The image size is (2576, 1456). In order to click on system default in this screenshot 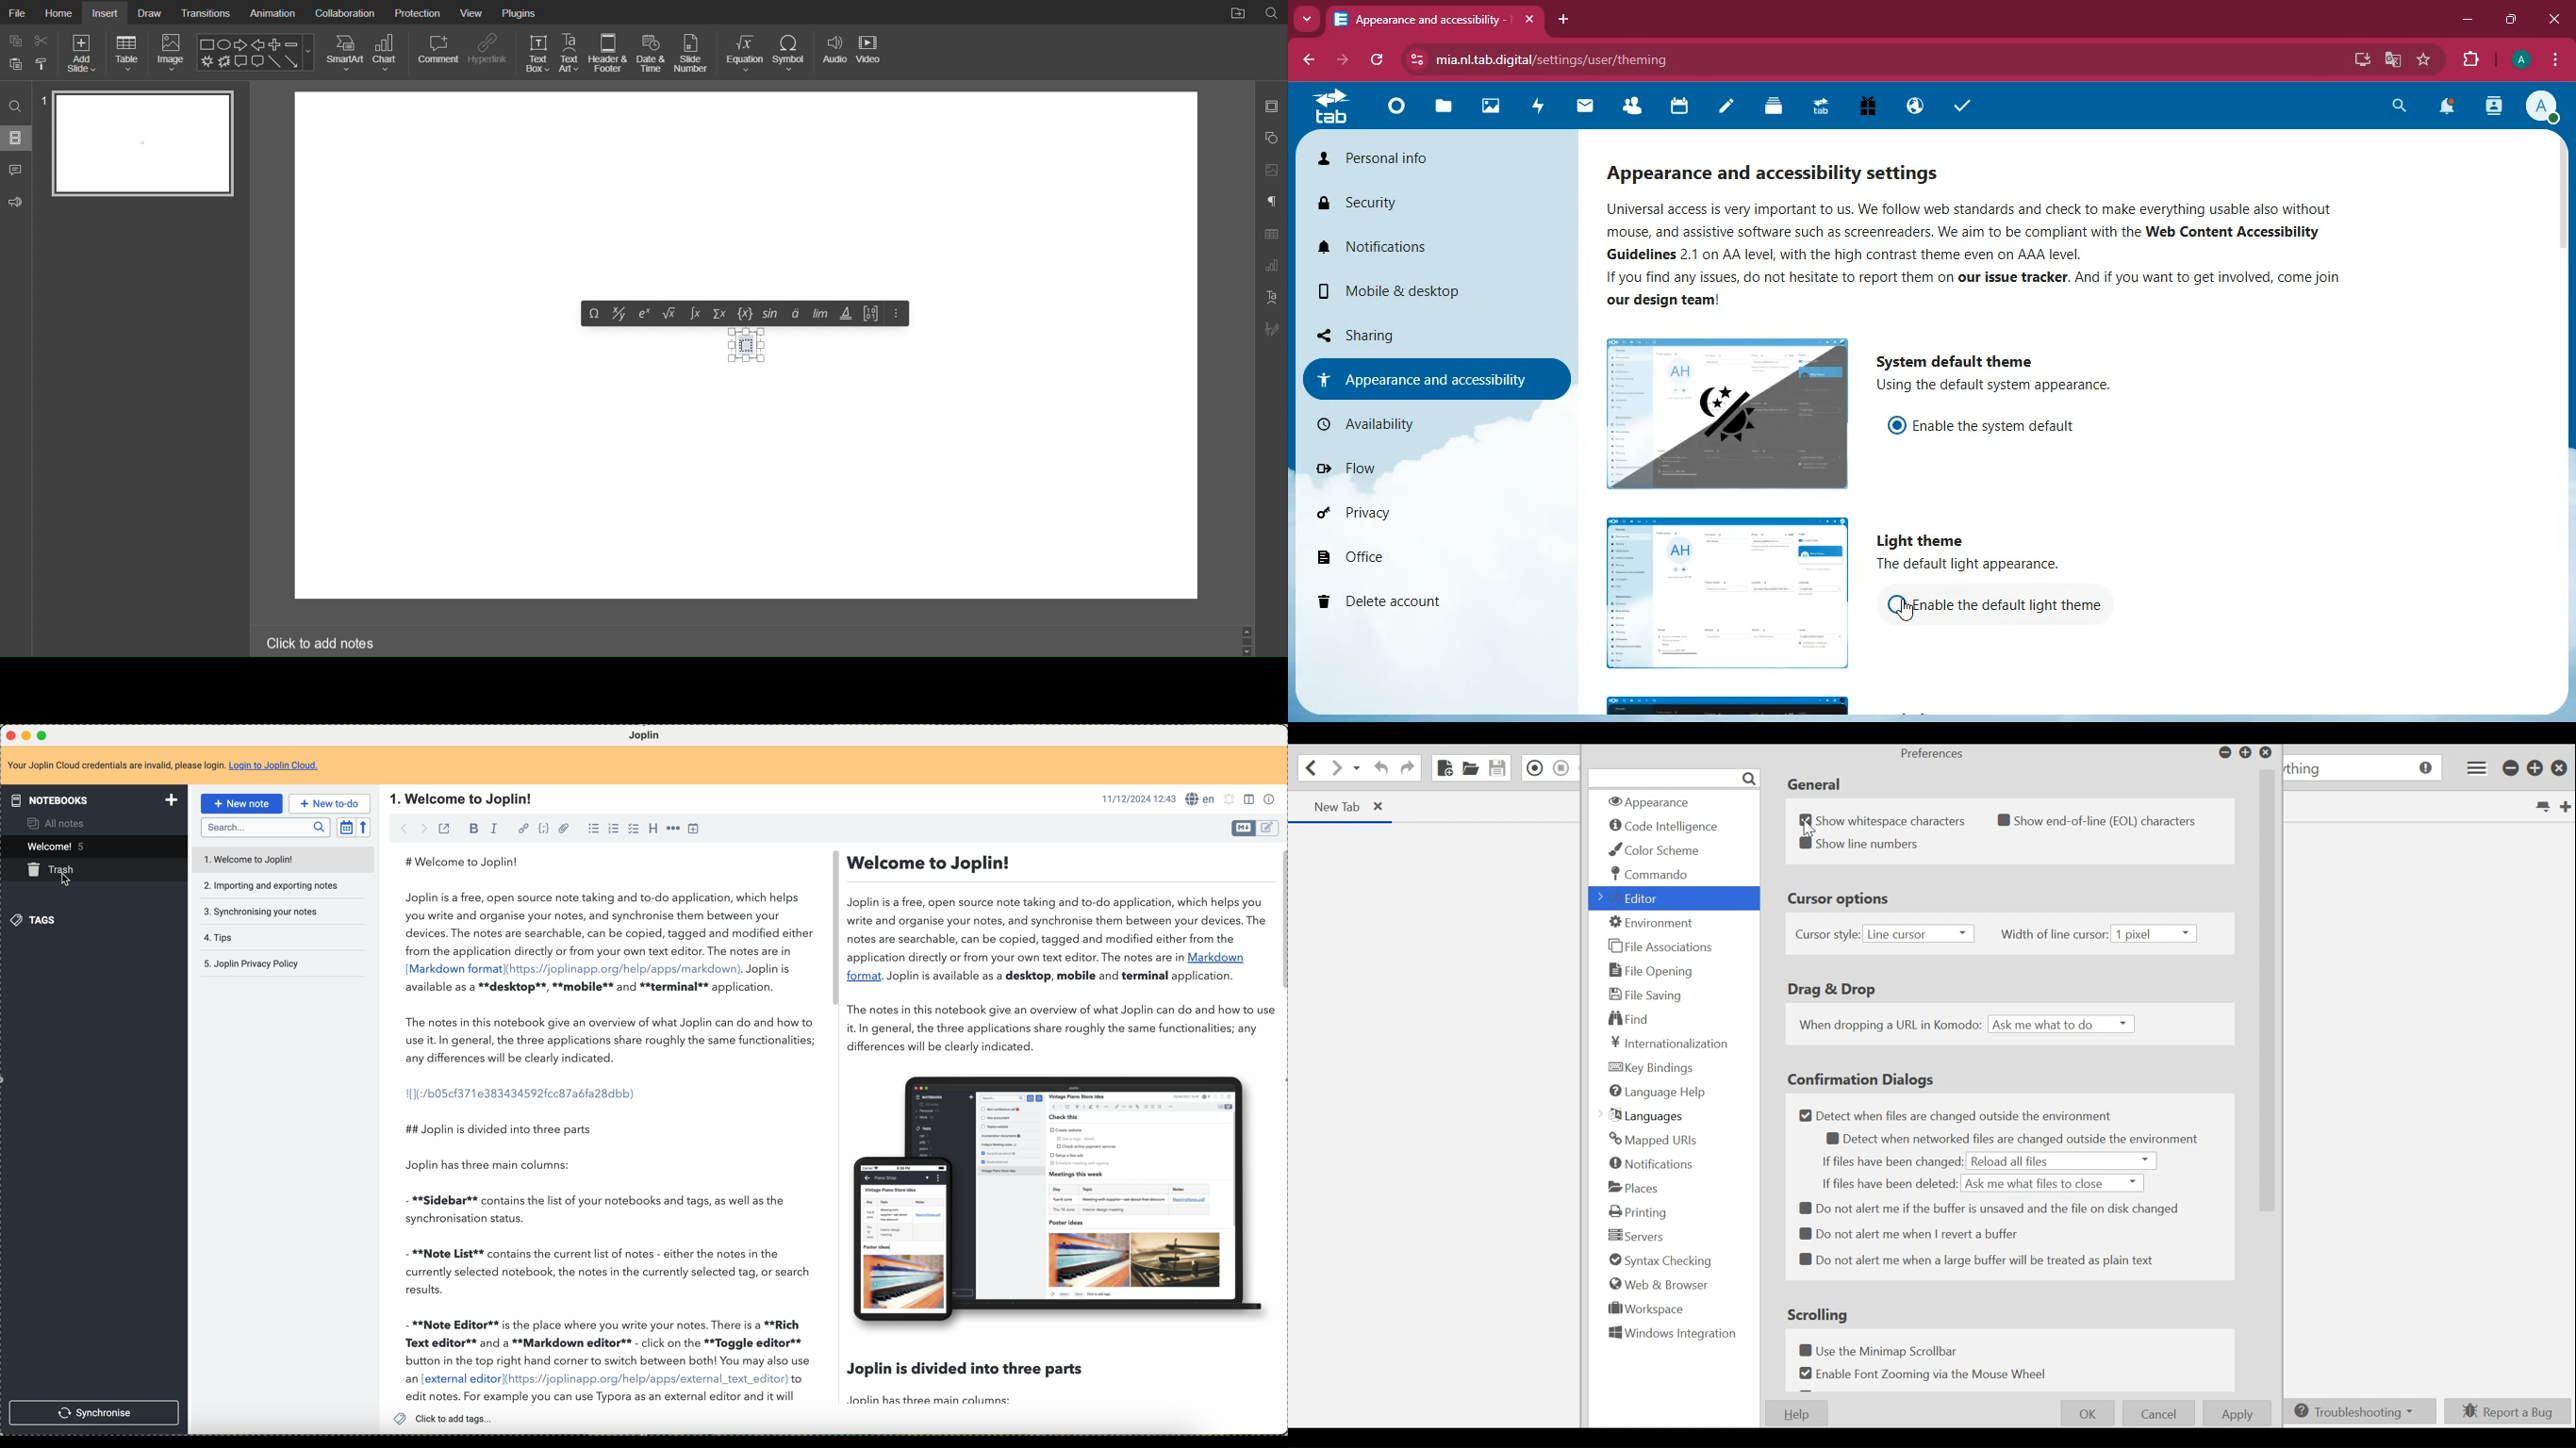, I will do `click(1951, 359)`.